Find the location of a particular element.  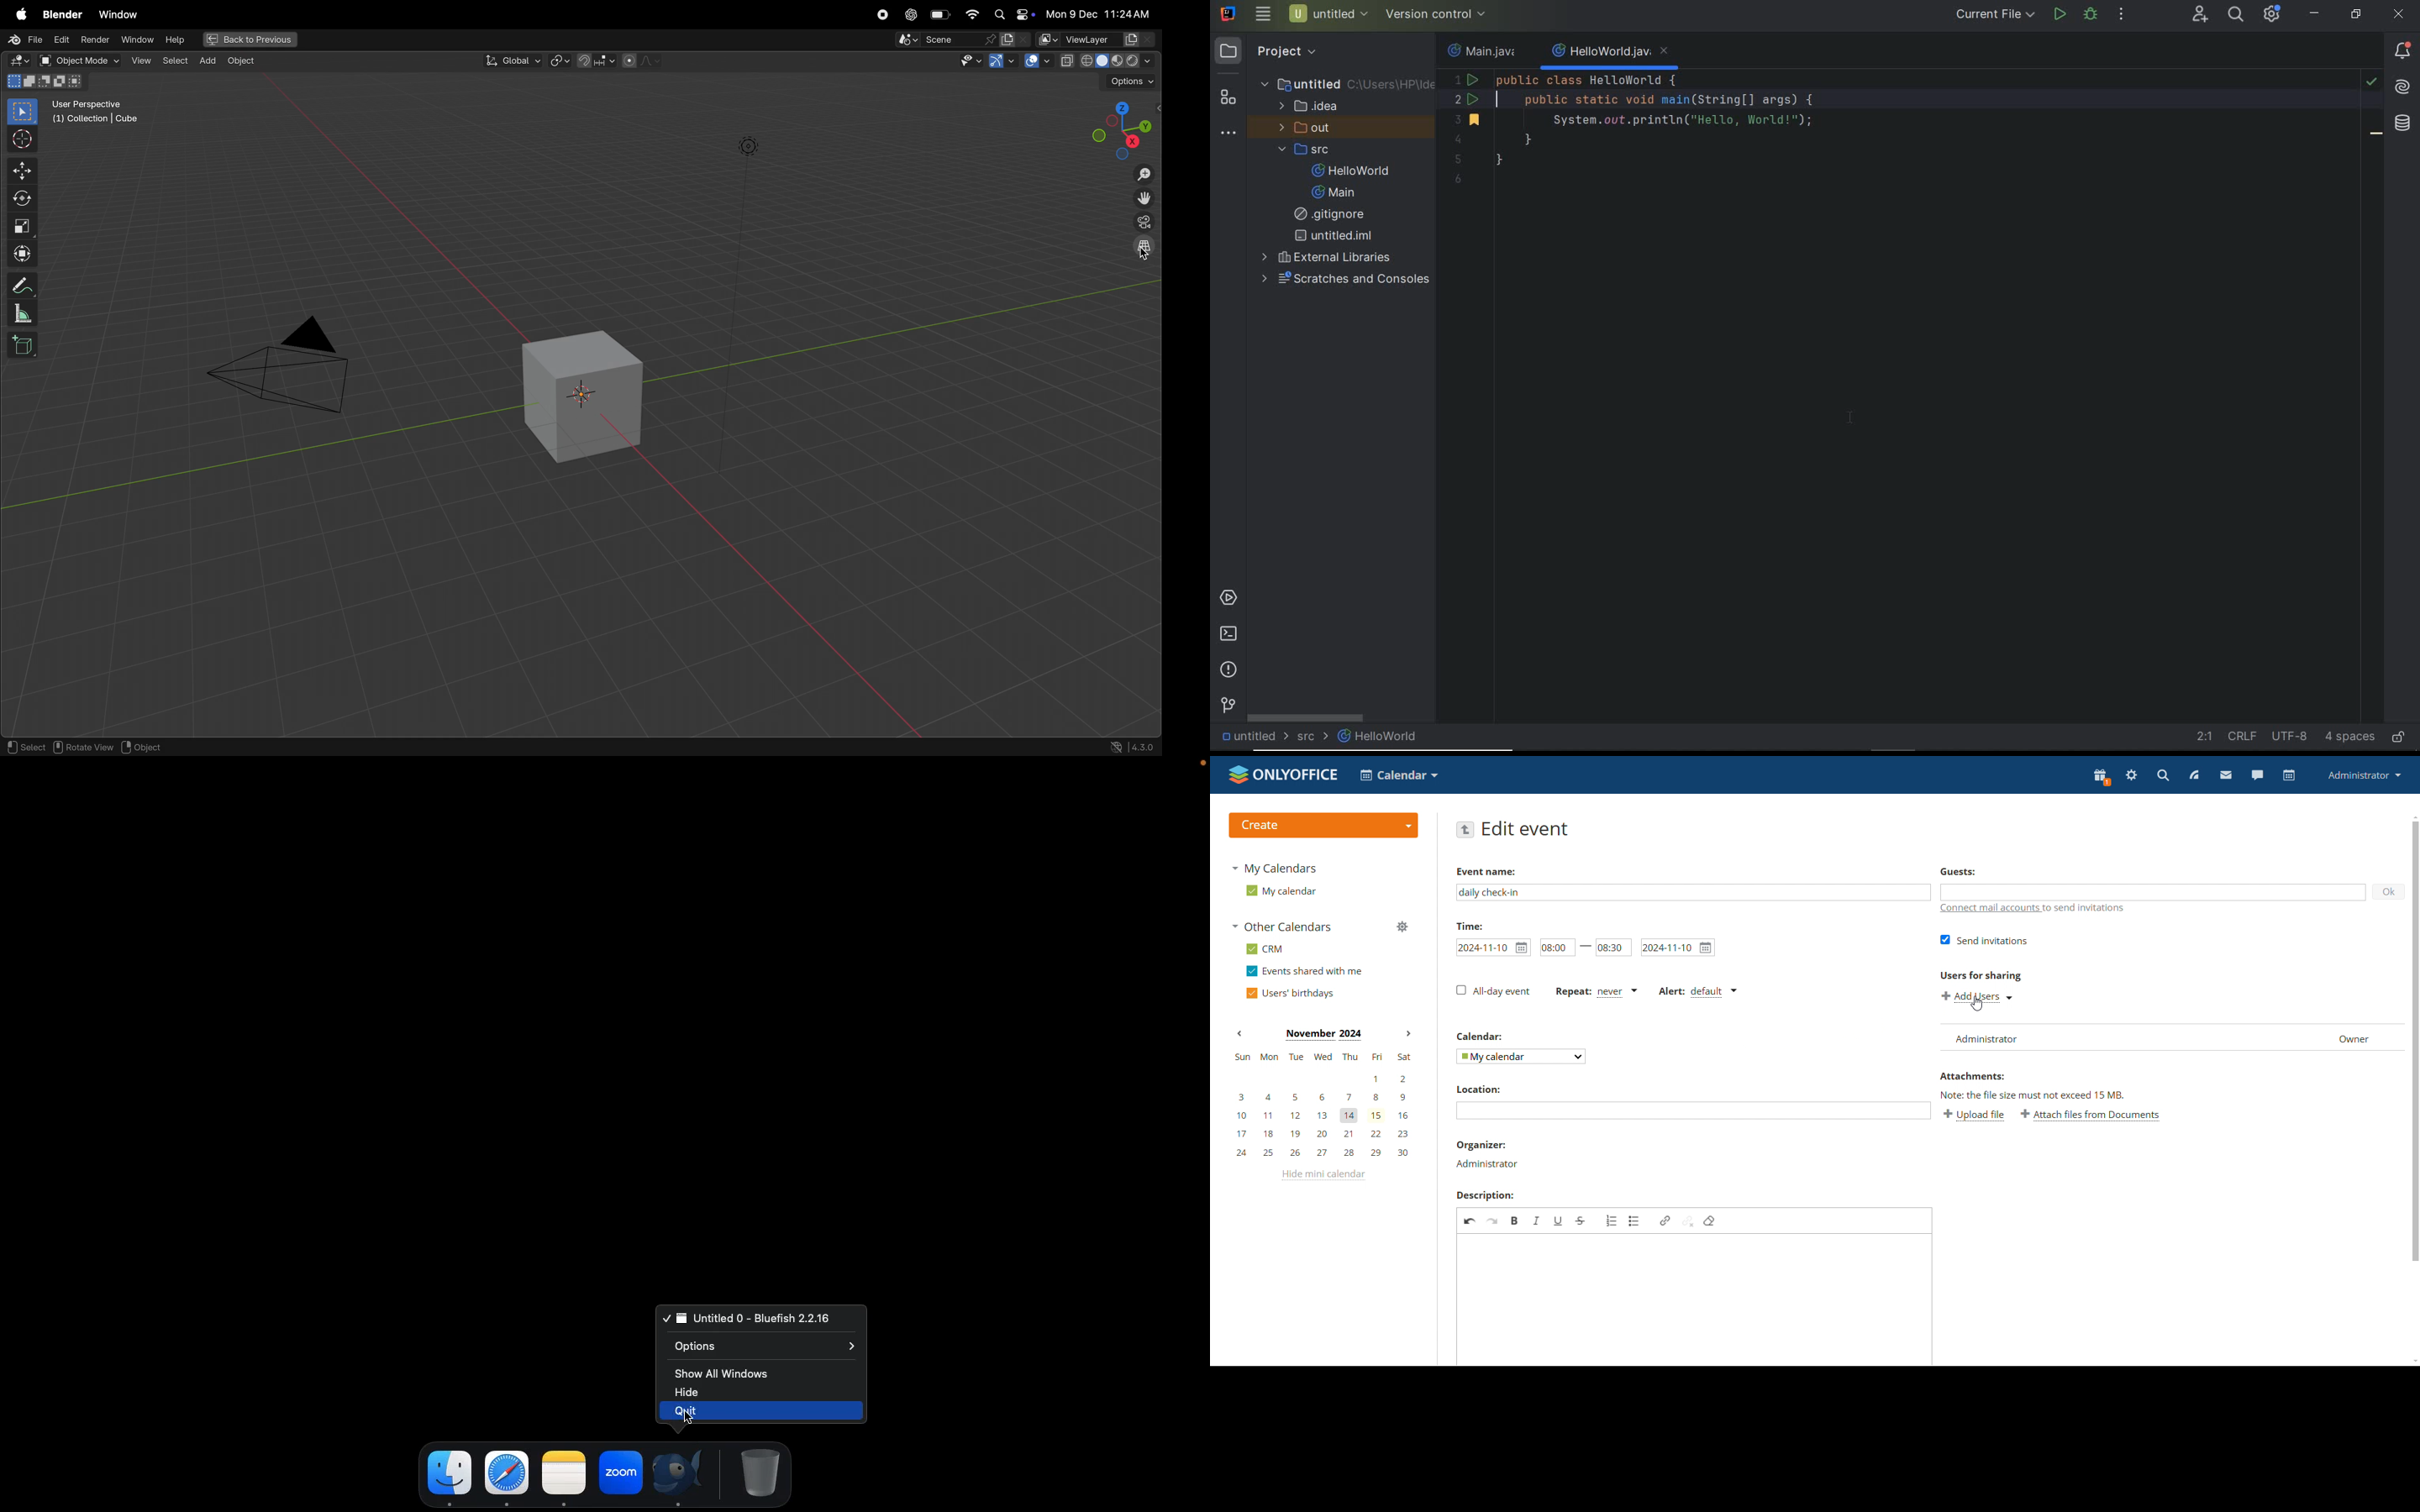

mini calendar is located at coordinates (1322, 1106).